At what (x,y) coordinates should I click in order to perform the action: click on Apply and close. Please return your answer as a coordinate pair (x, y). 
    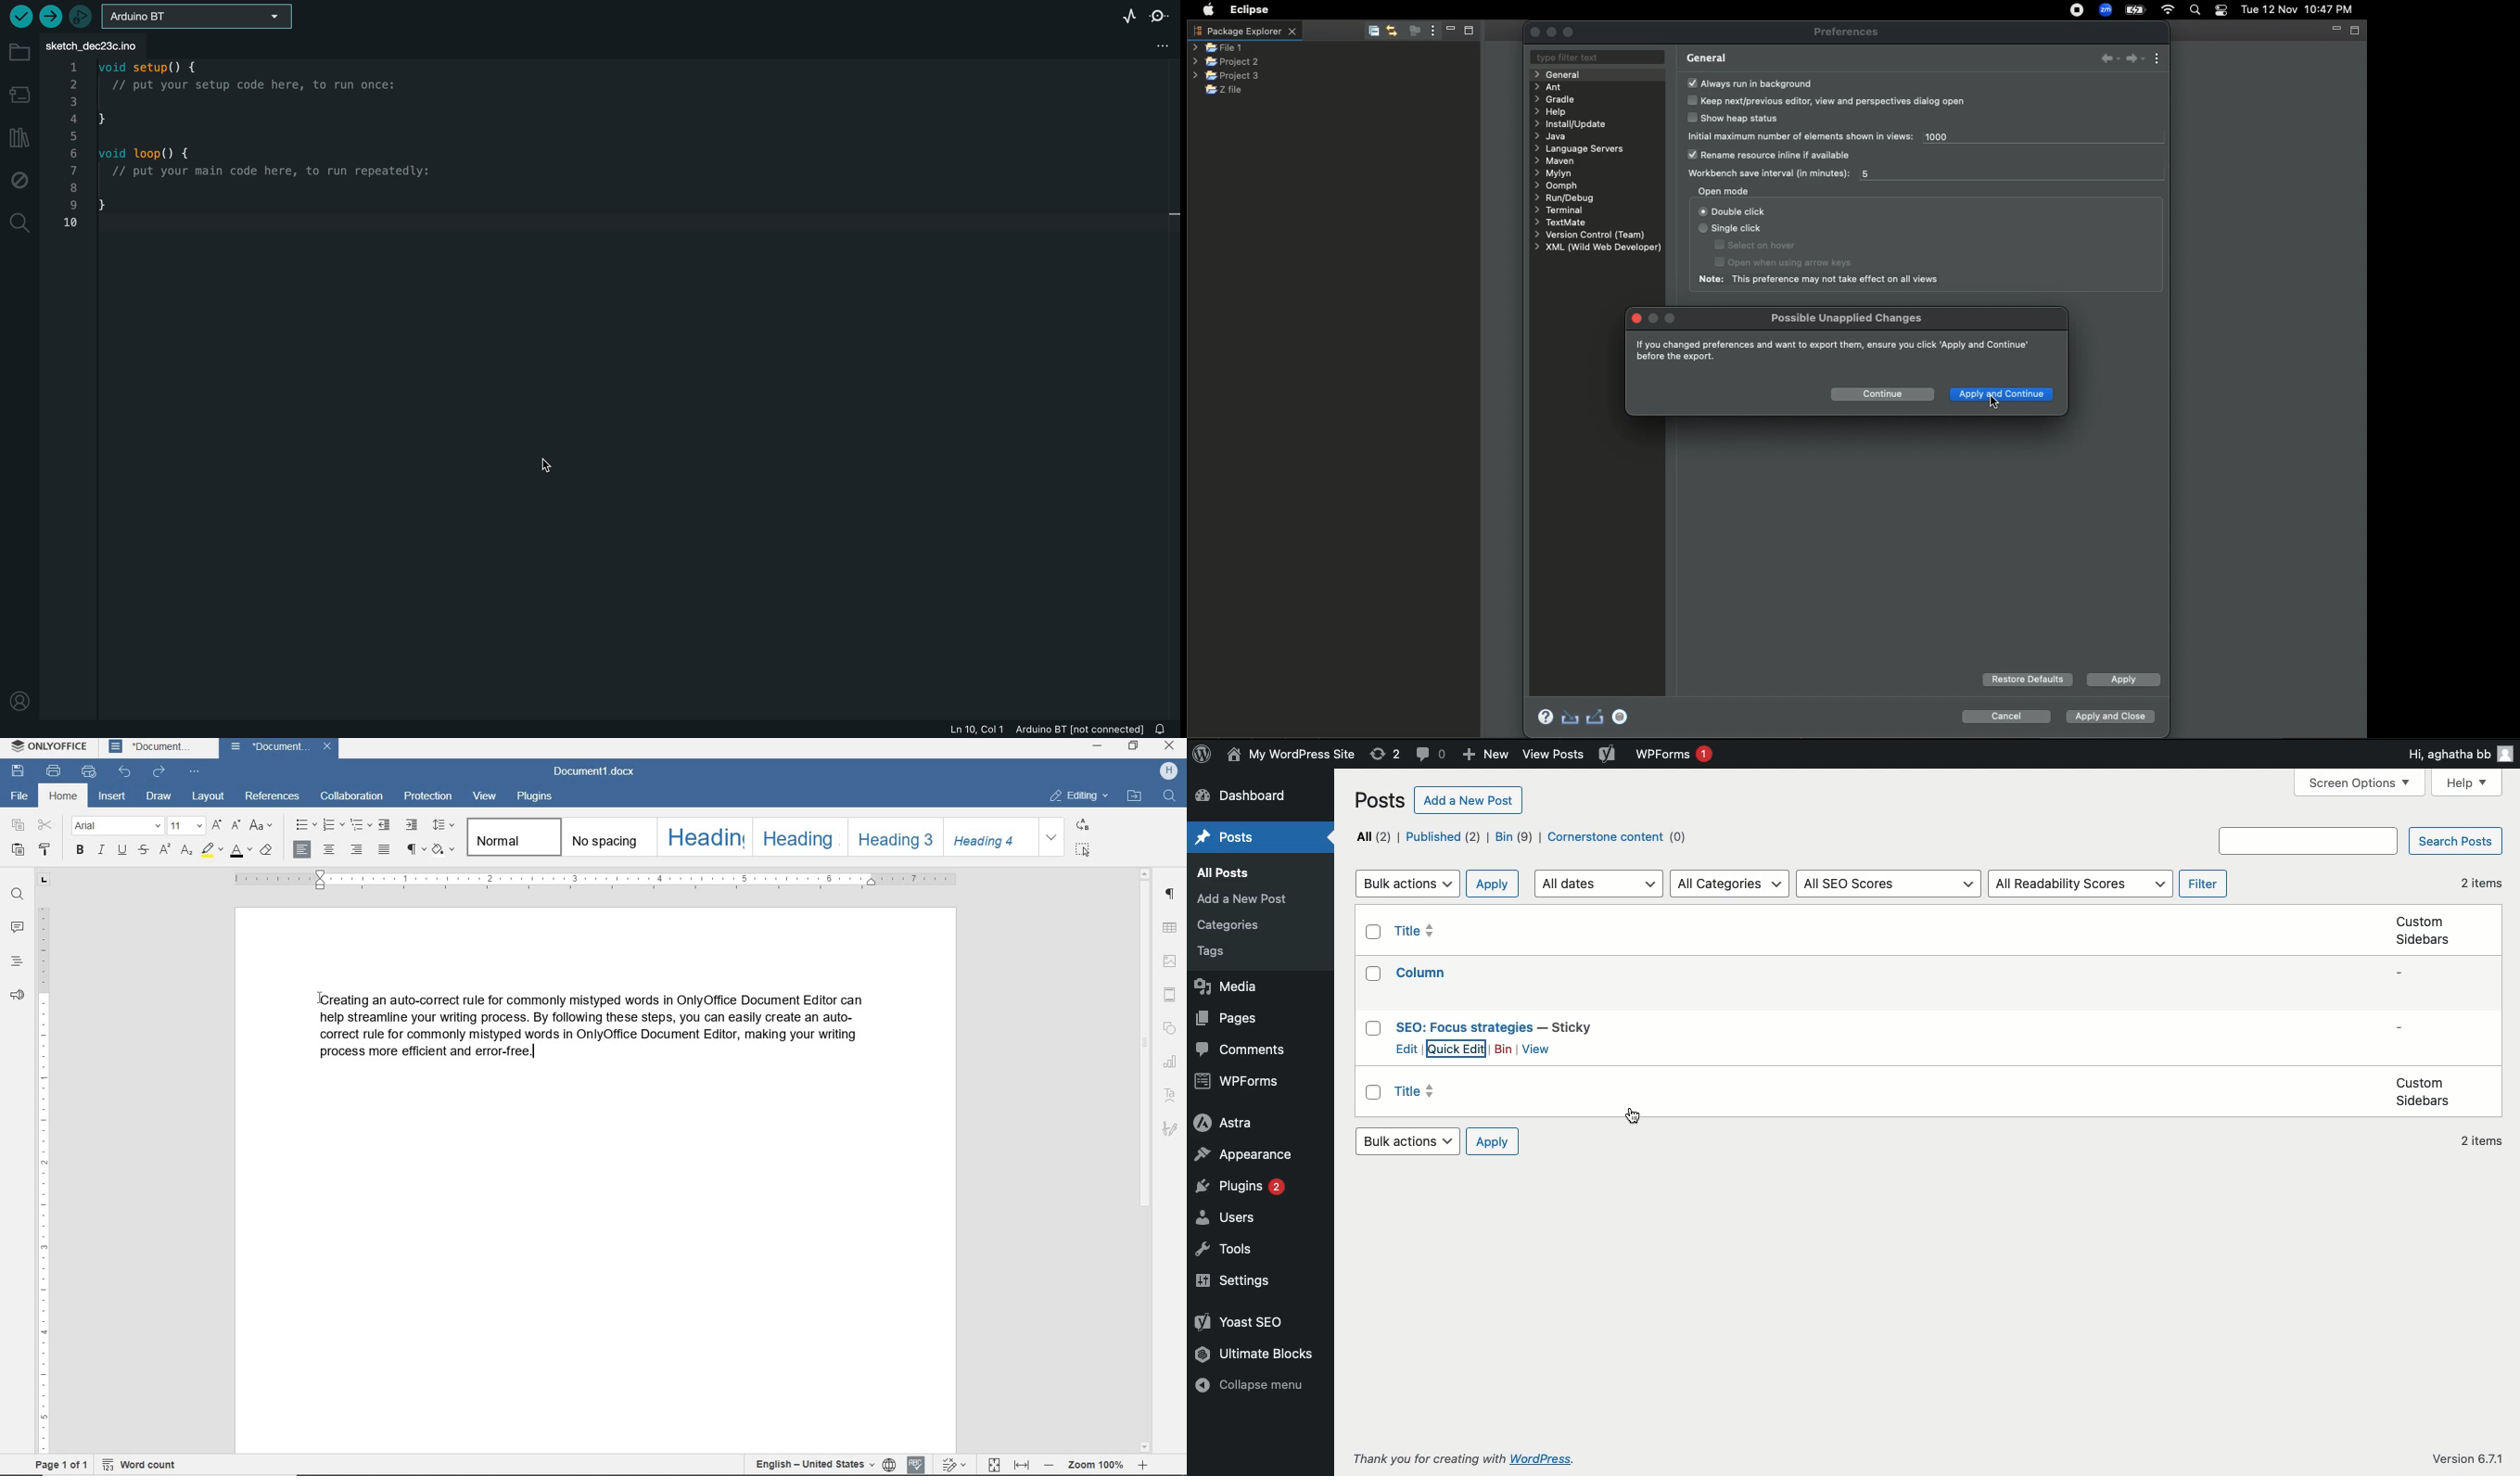
    Looking at the image, I should click on (2111, 714).